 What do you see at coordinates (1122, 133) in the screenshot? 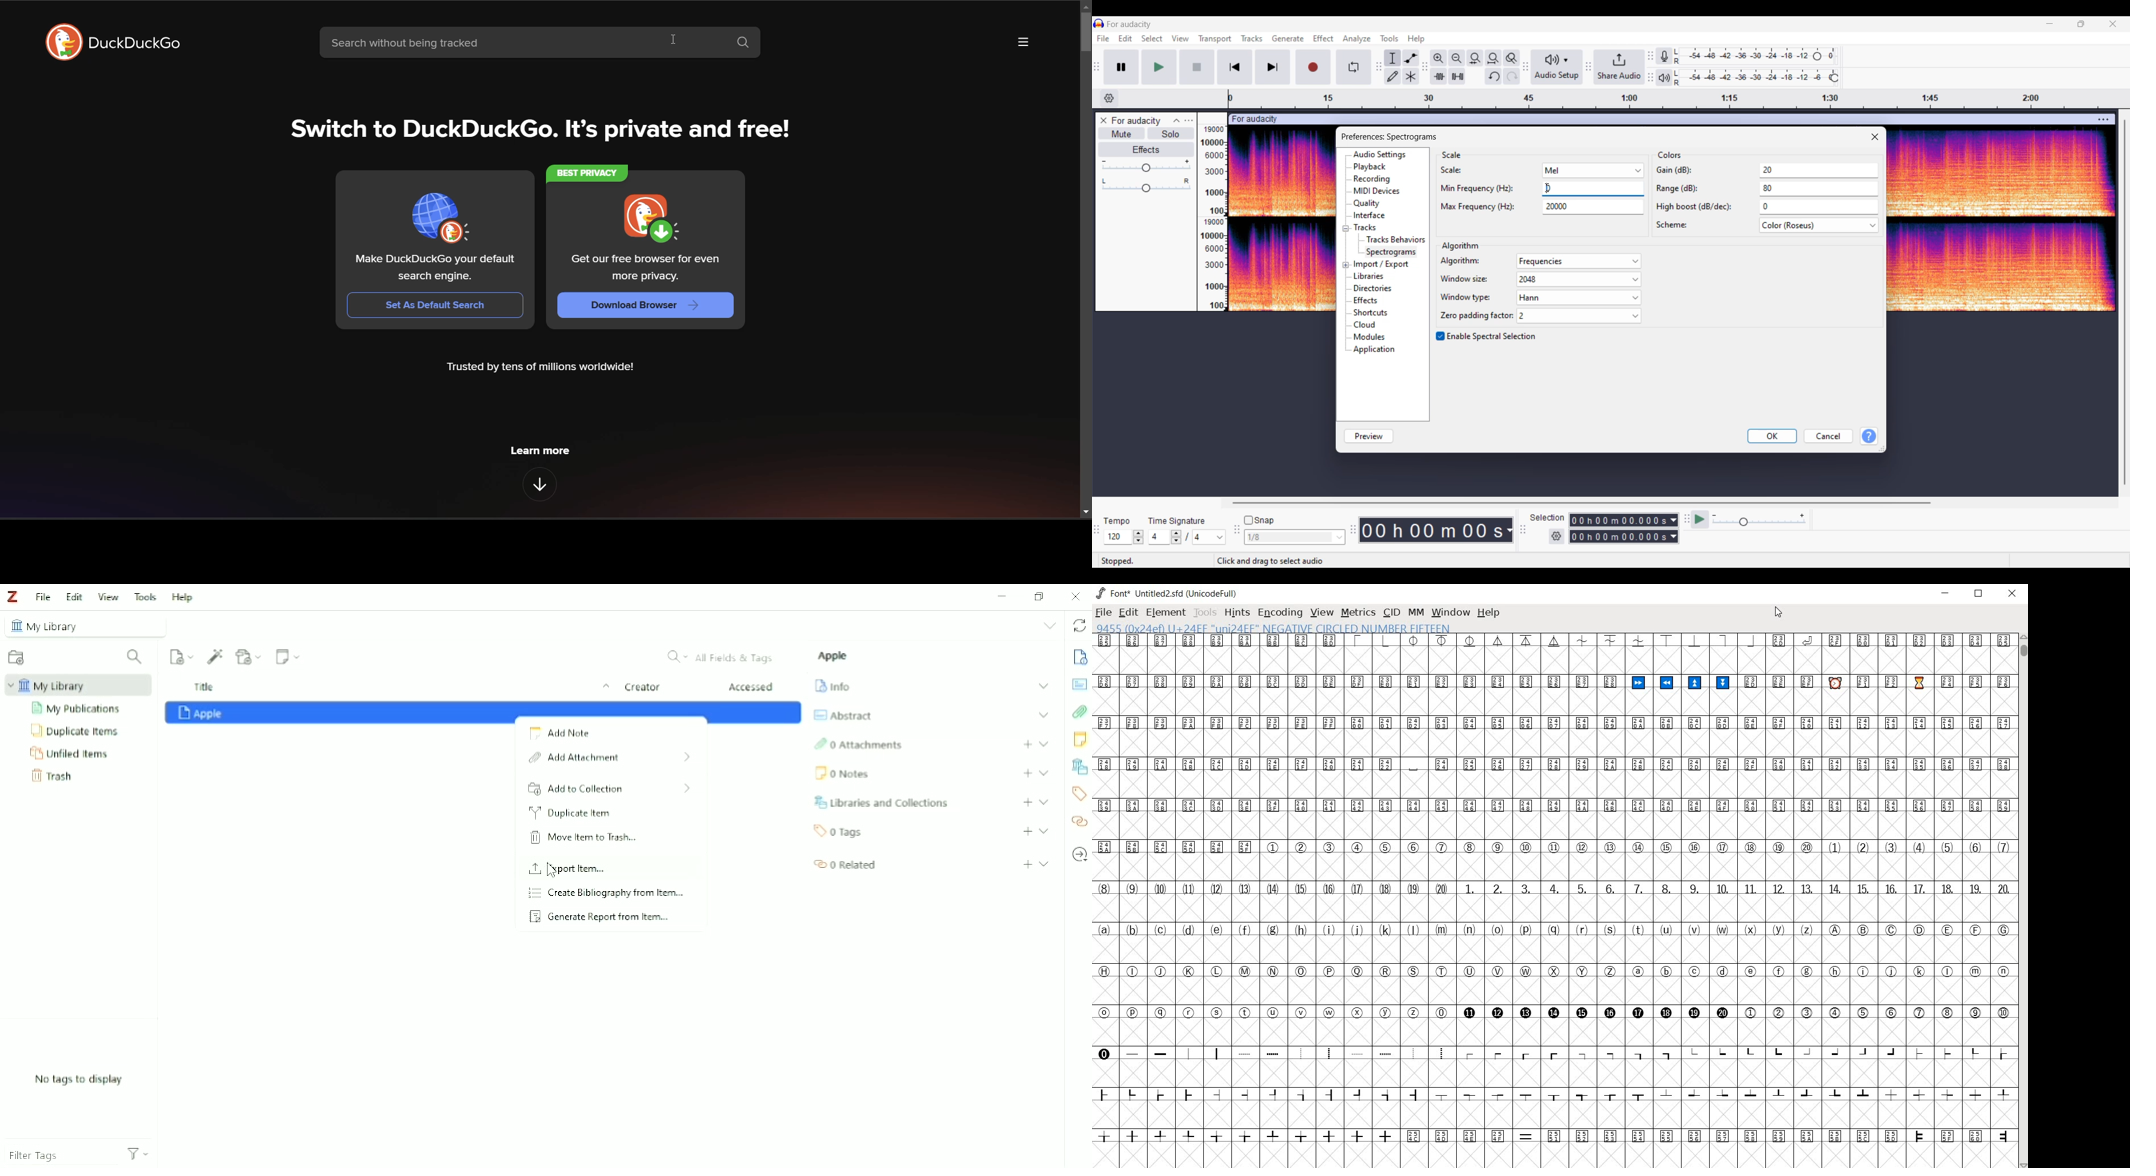
I see `Mute` at bounding box center [1122, 133].